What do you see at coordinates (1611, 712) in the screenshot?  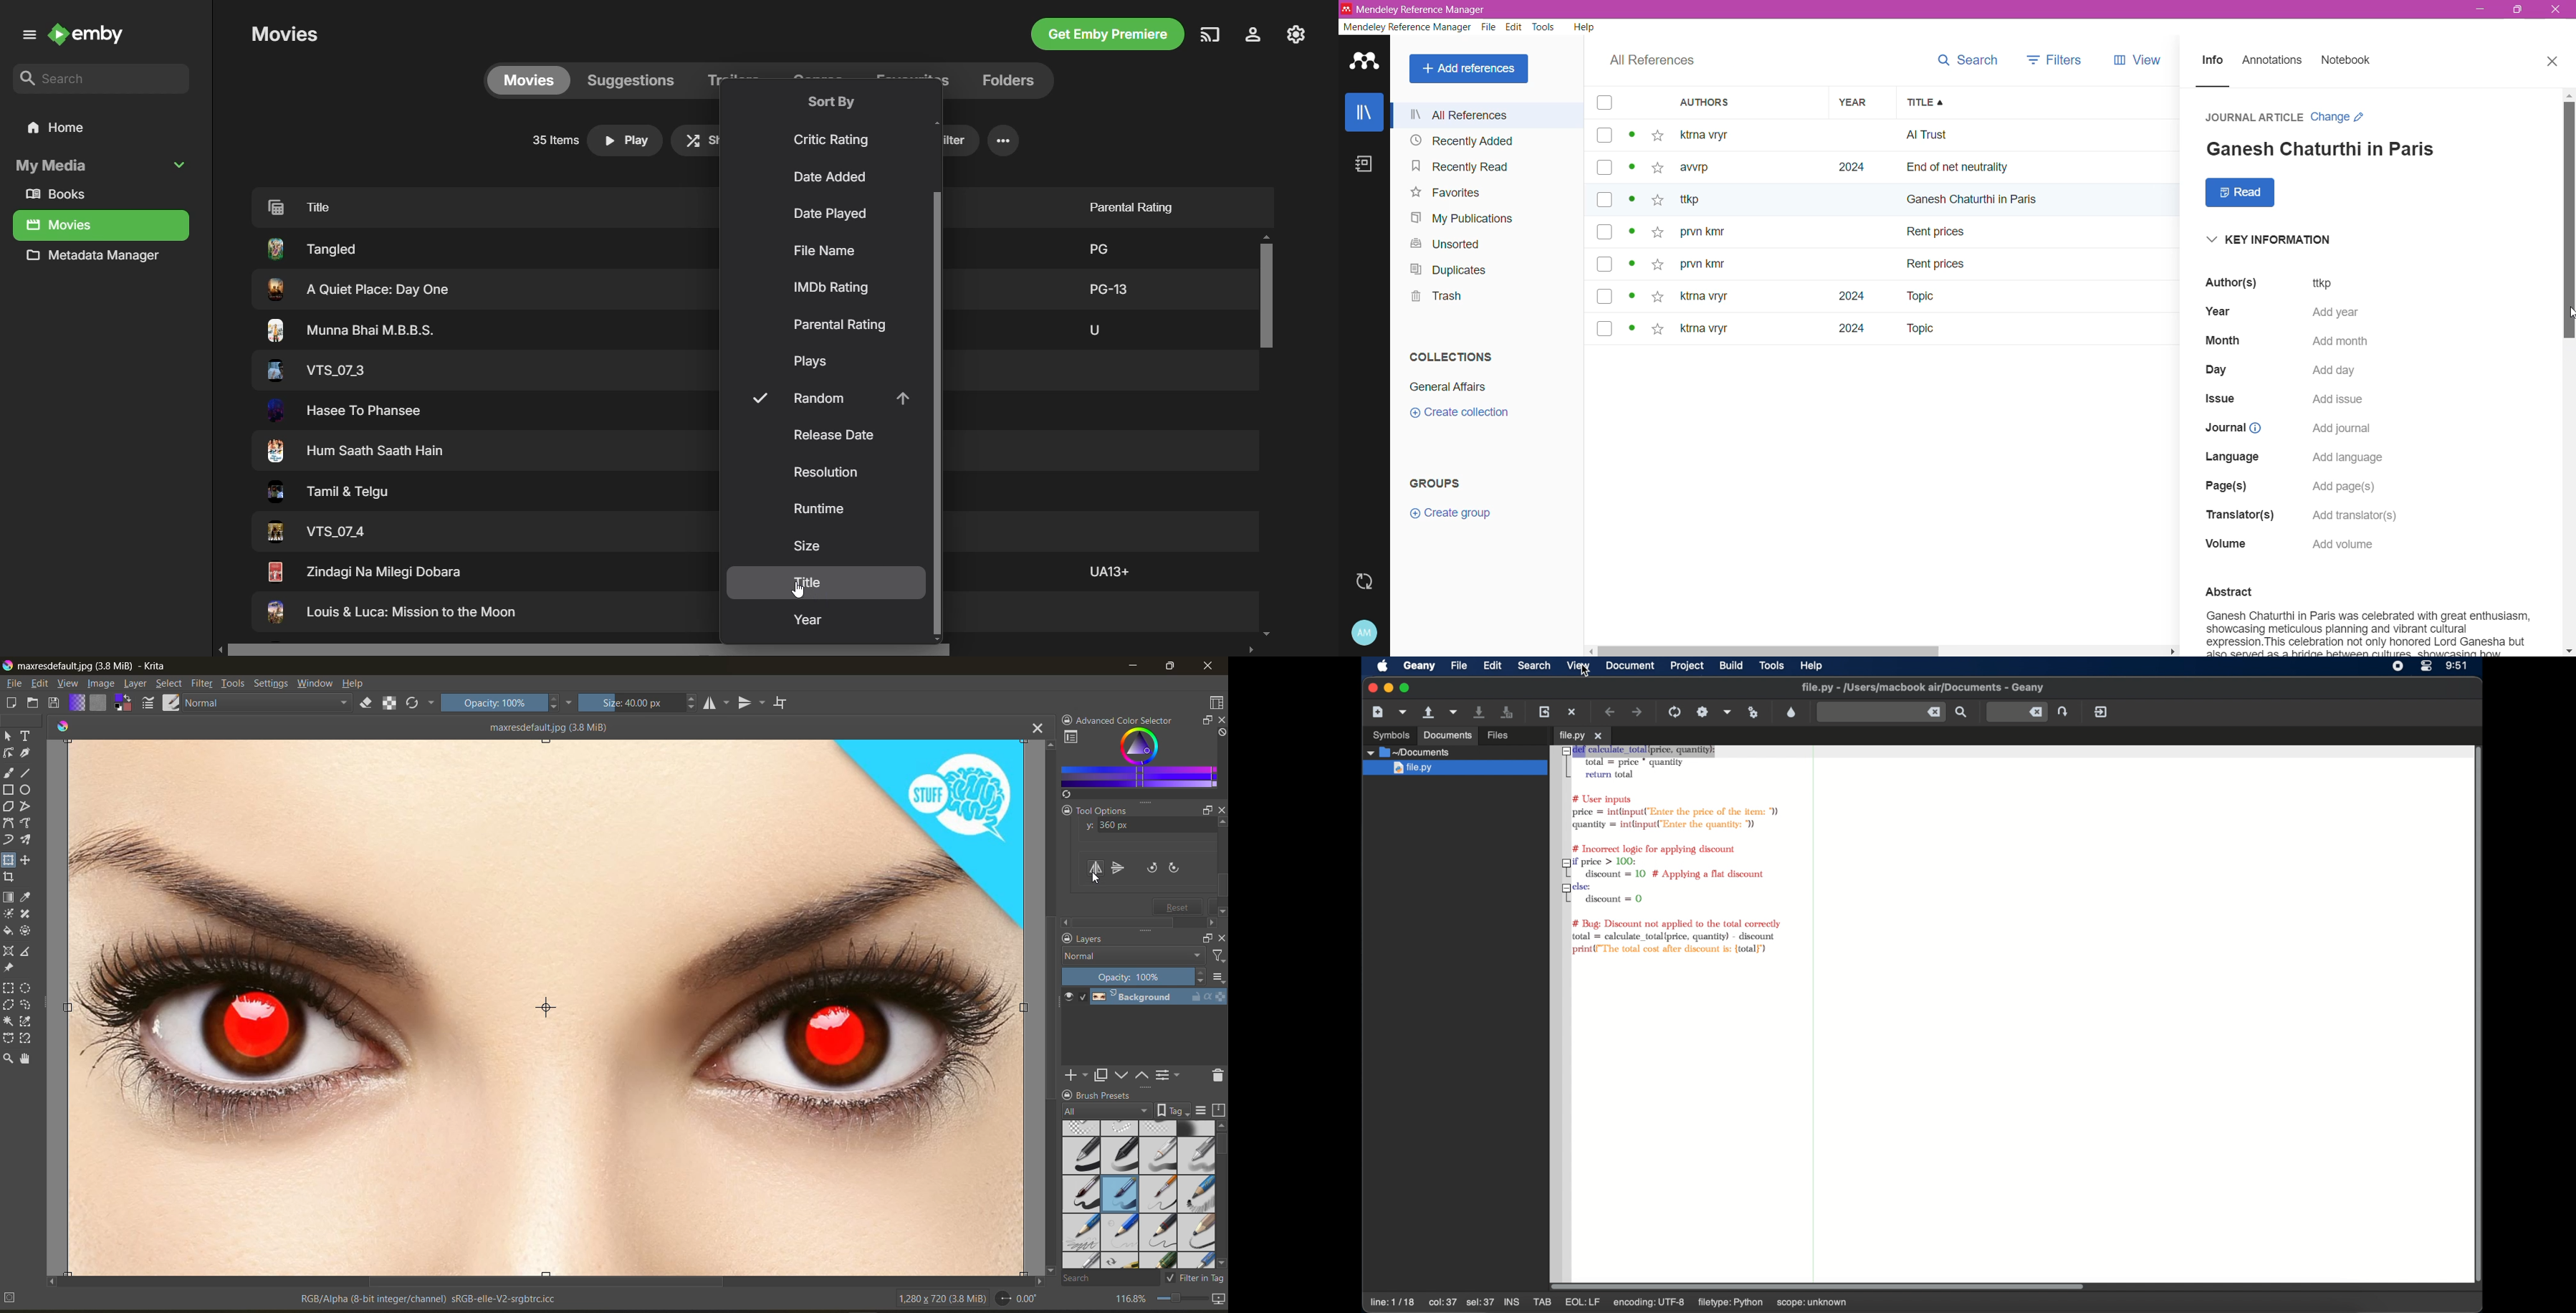 I see `navigate back a  location` at bounding box center [1611, 712].